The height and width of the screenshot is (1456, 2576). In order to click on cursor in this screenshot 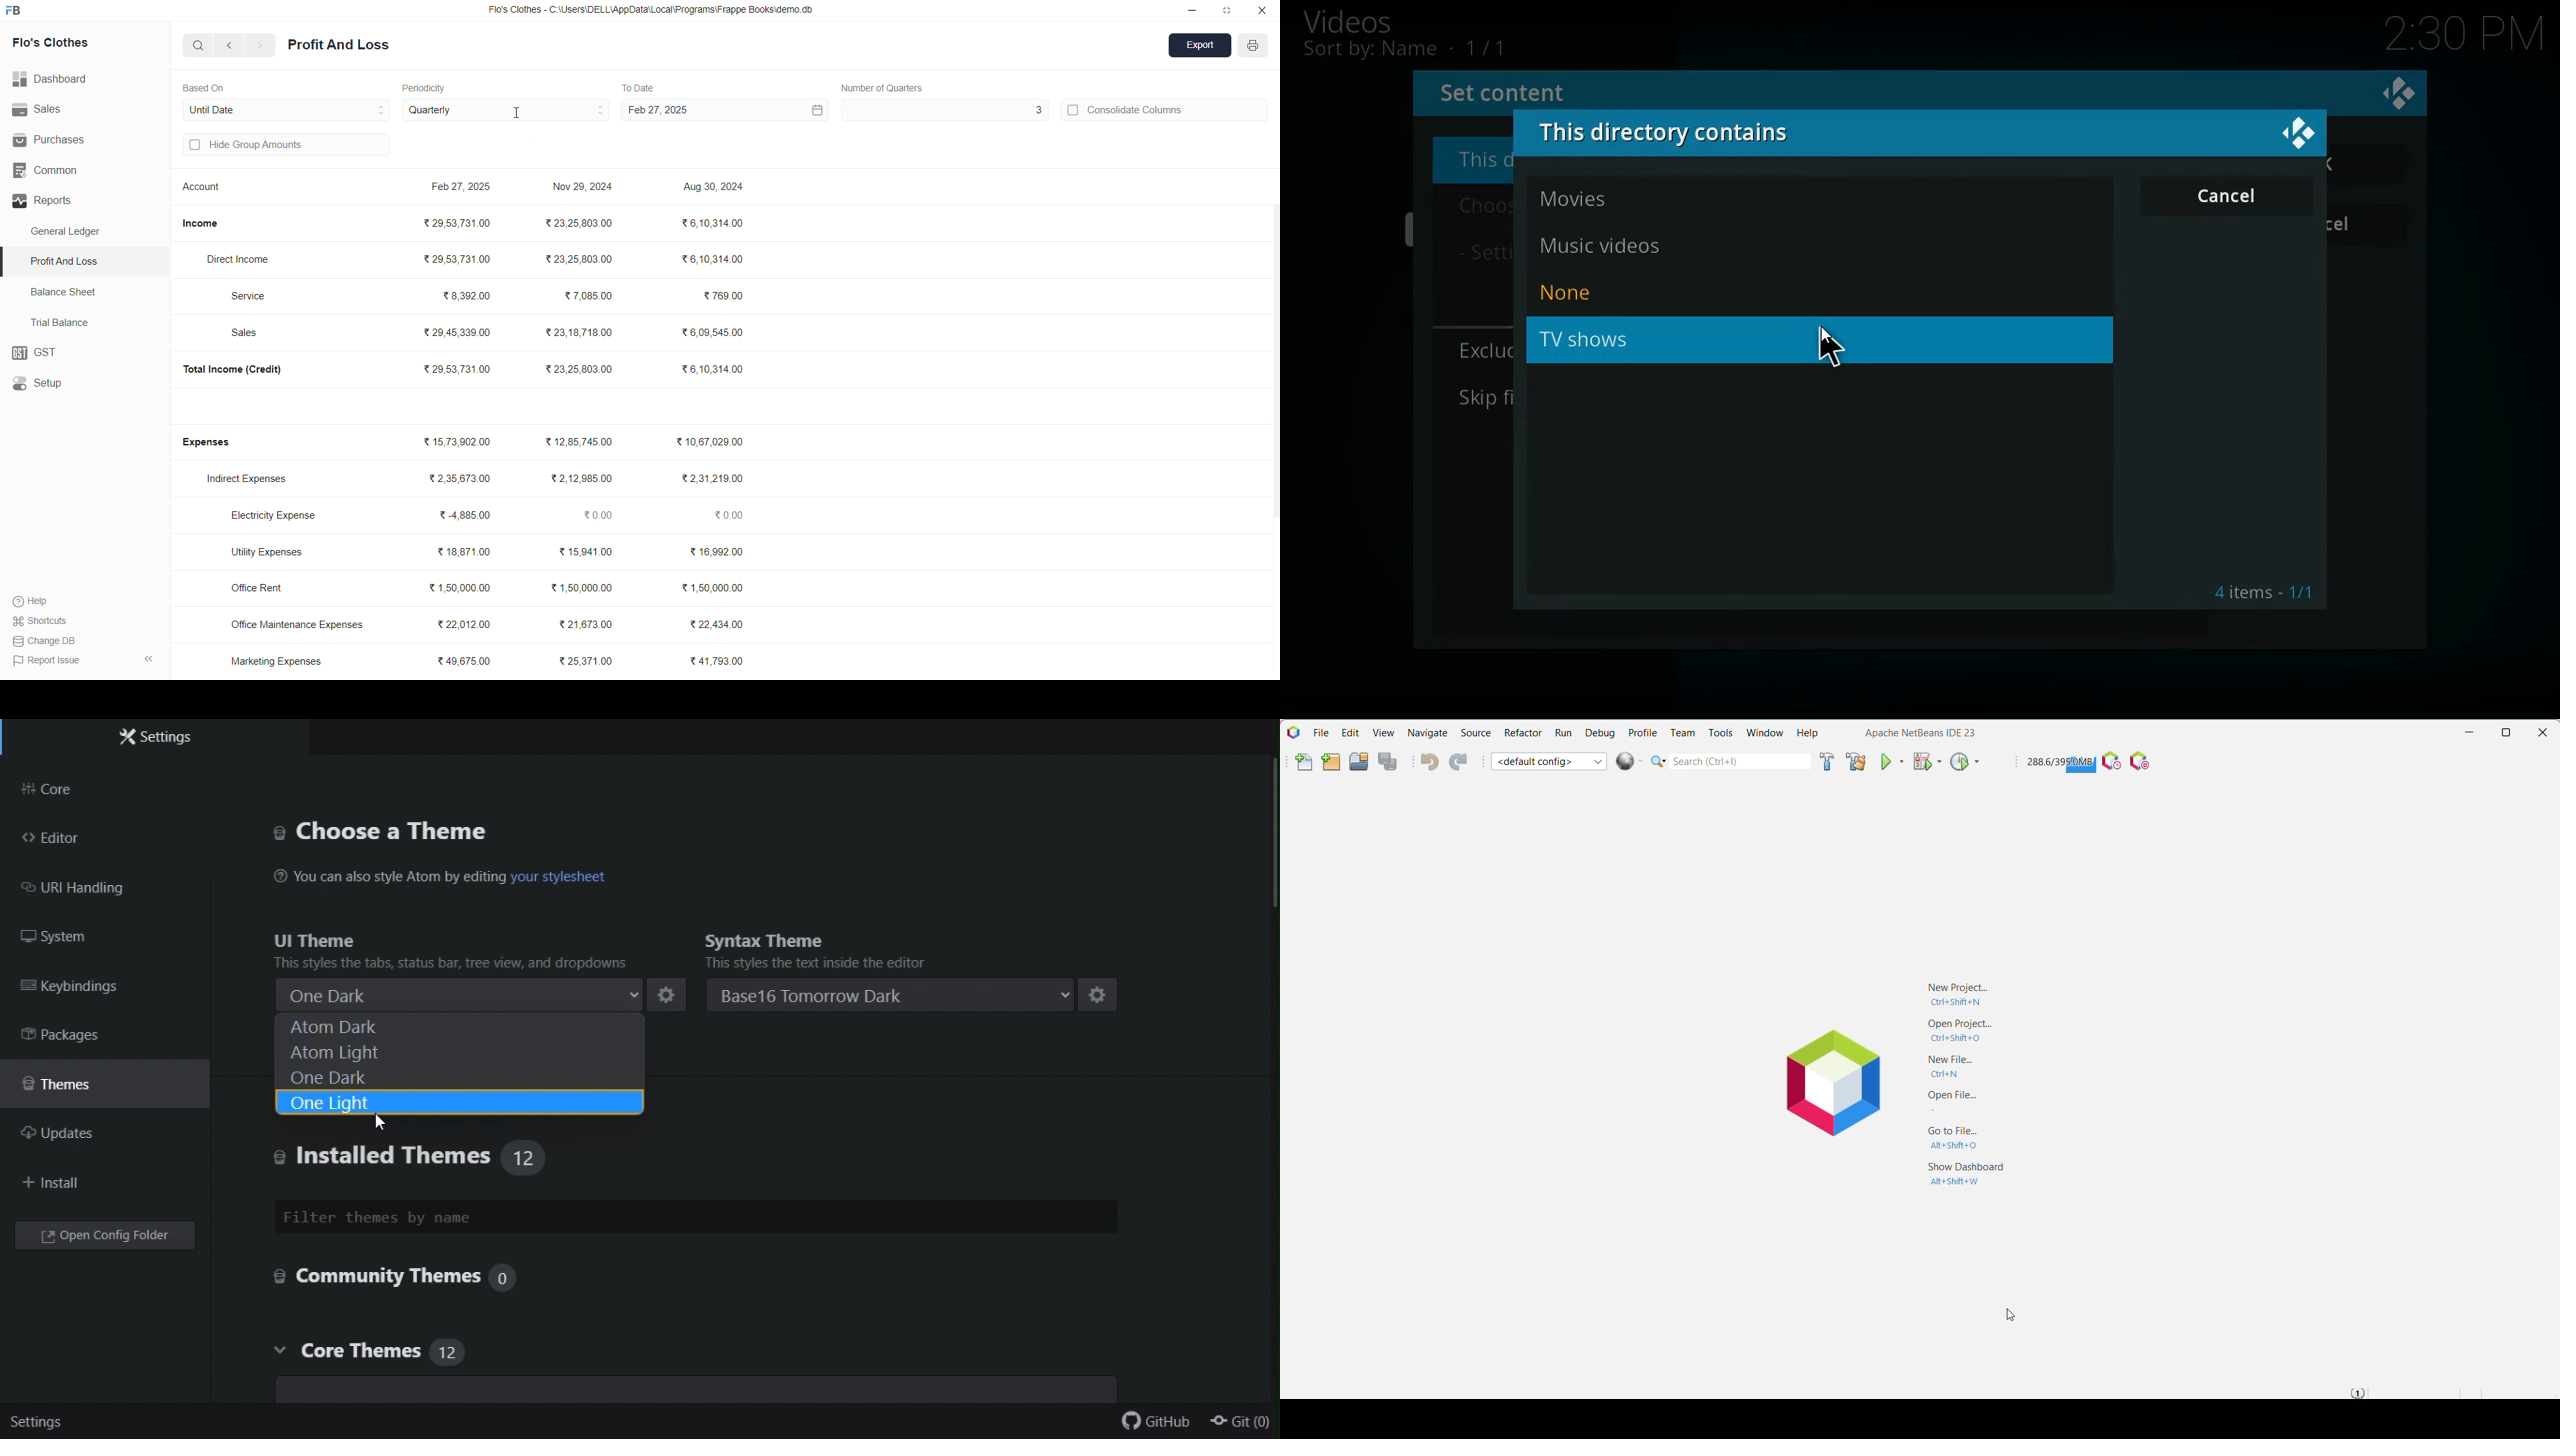, I will do `click(1832, 345)`.